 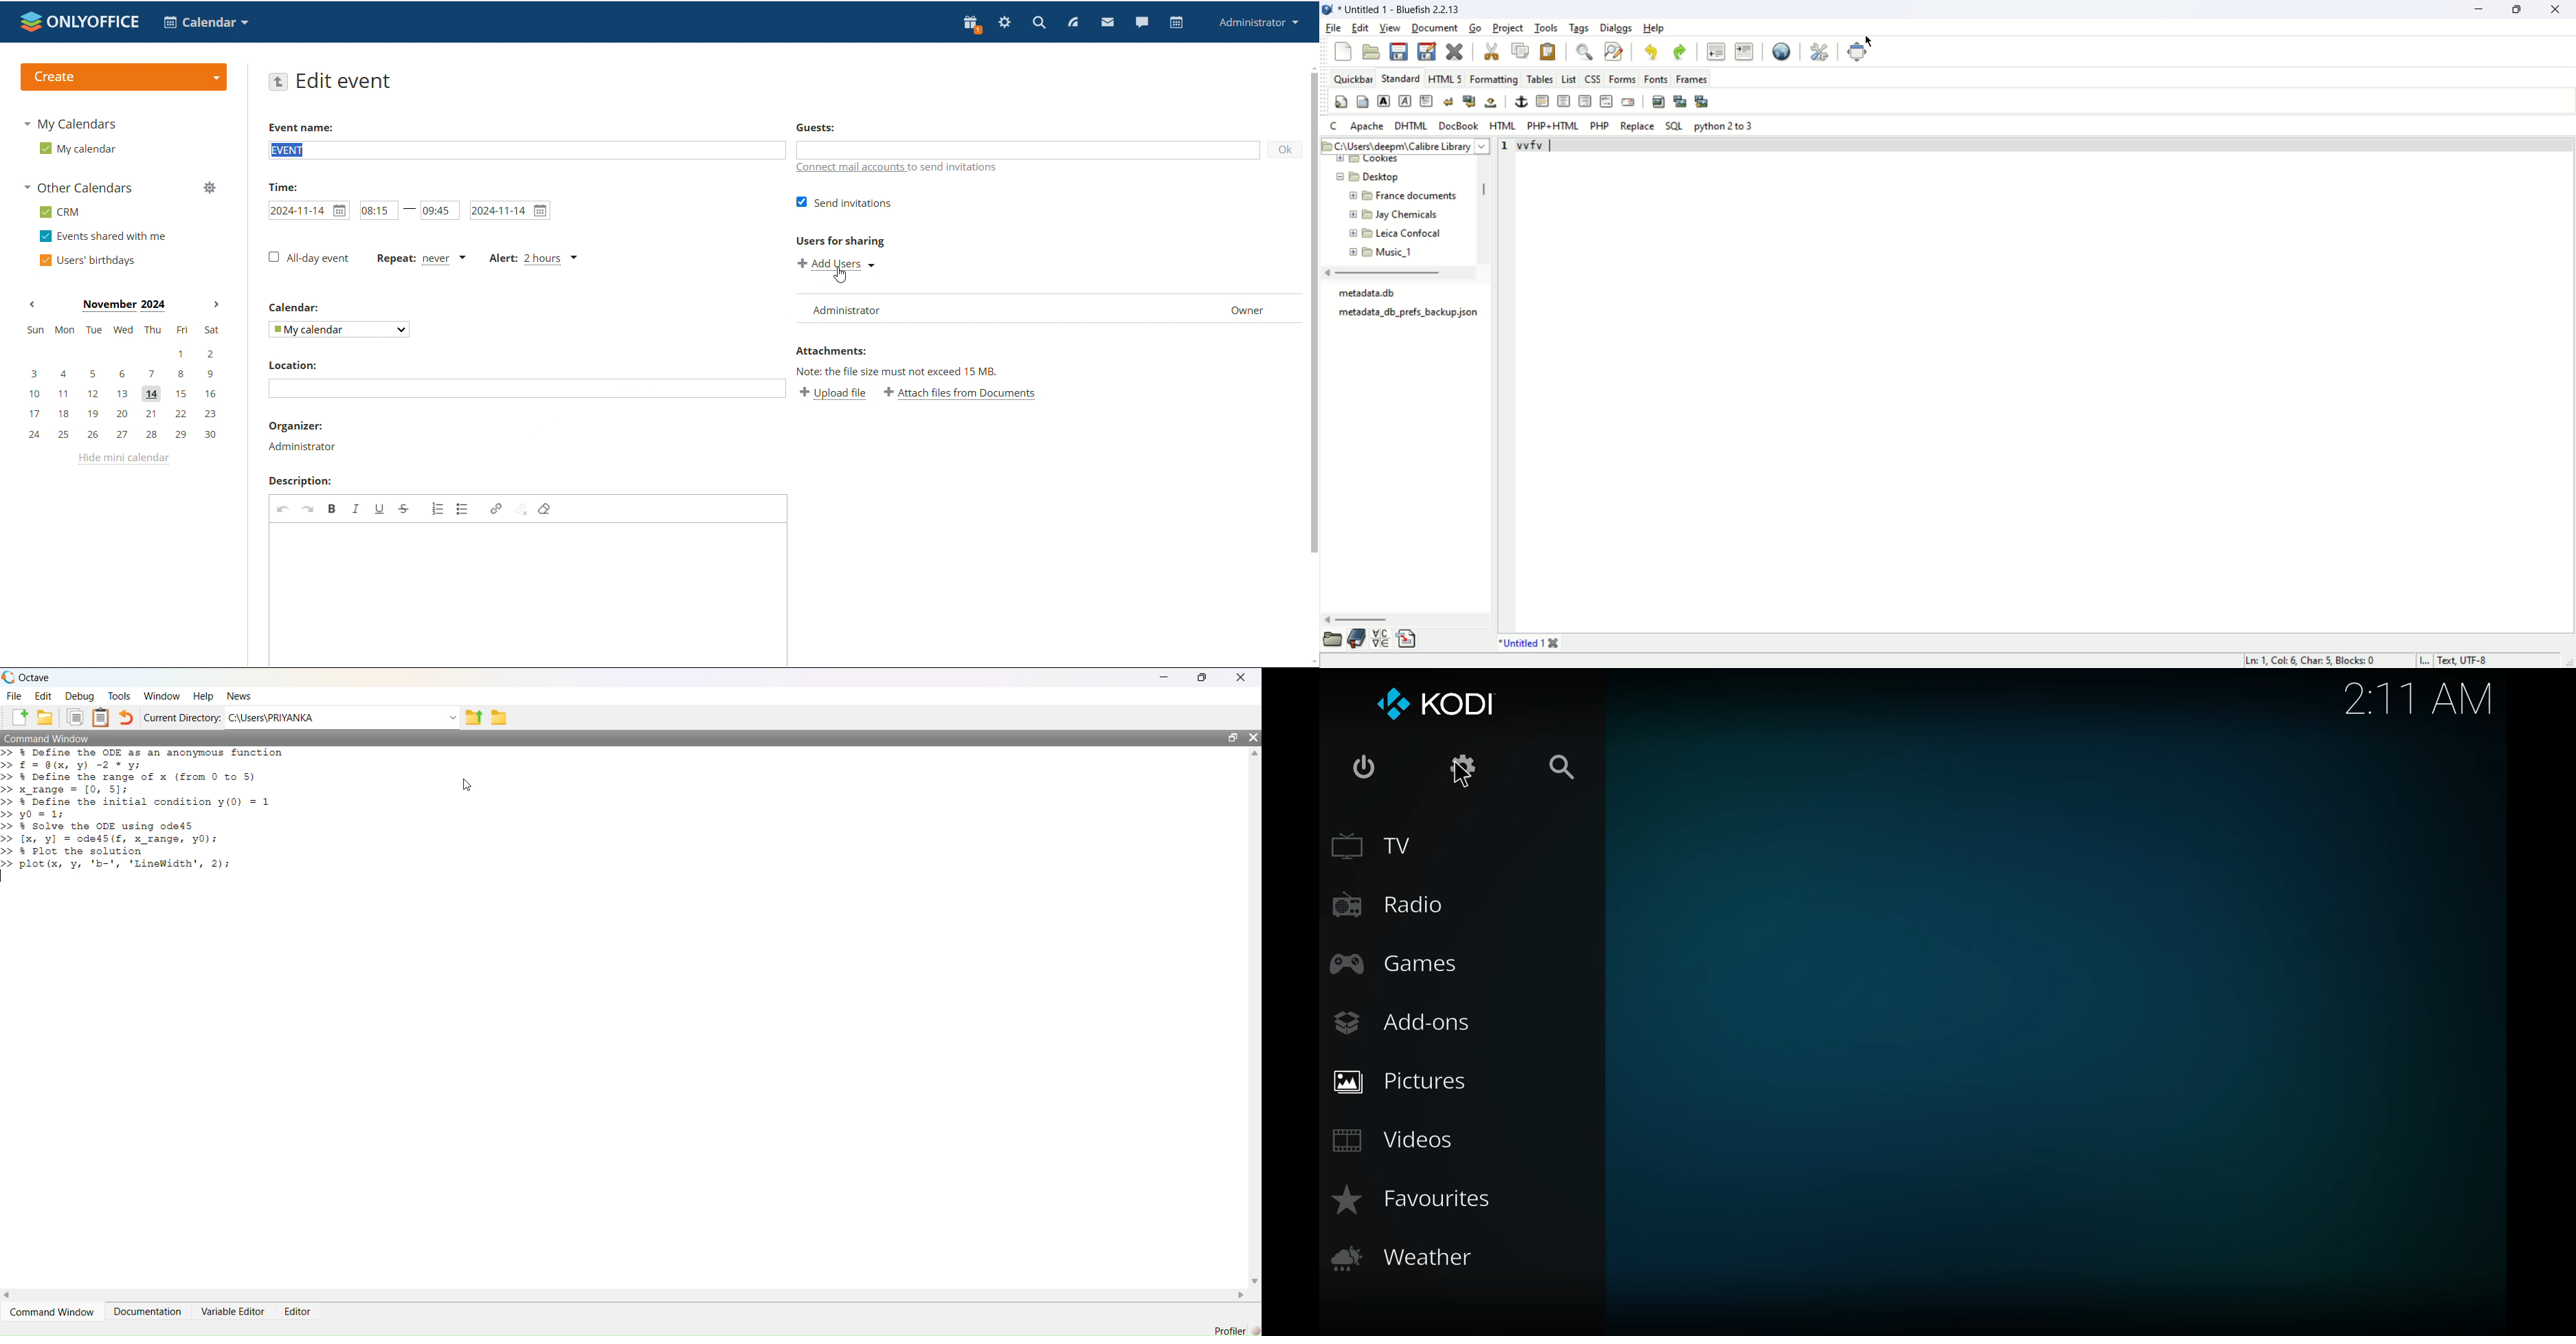 What do you see at coordinates (1371, 52) in the screenshot?
I see `open` at bounding box center [1371, 52].